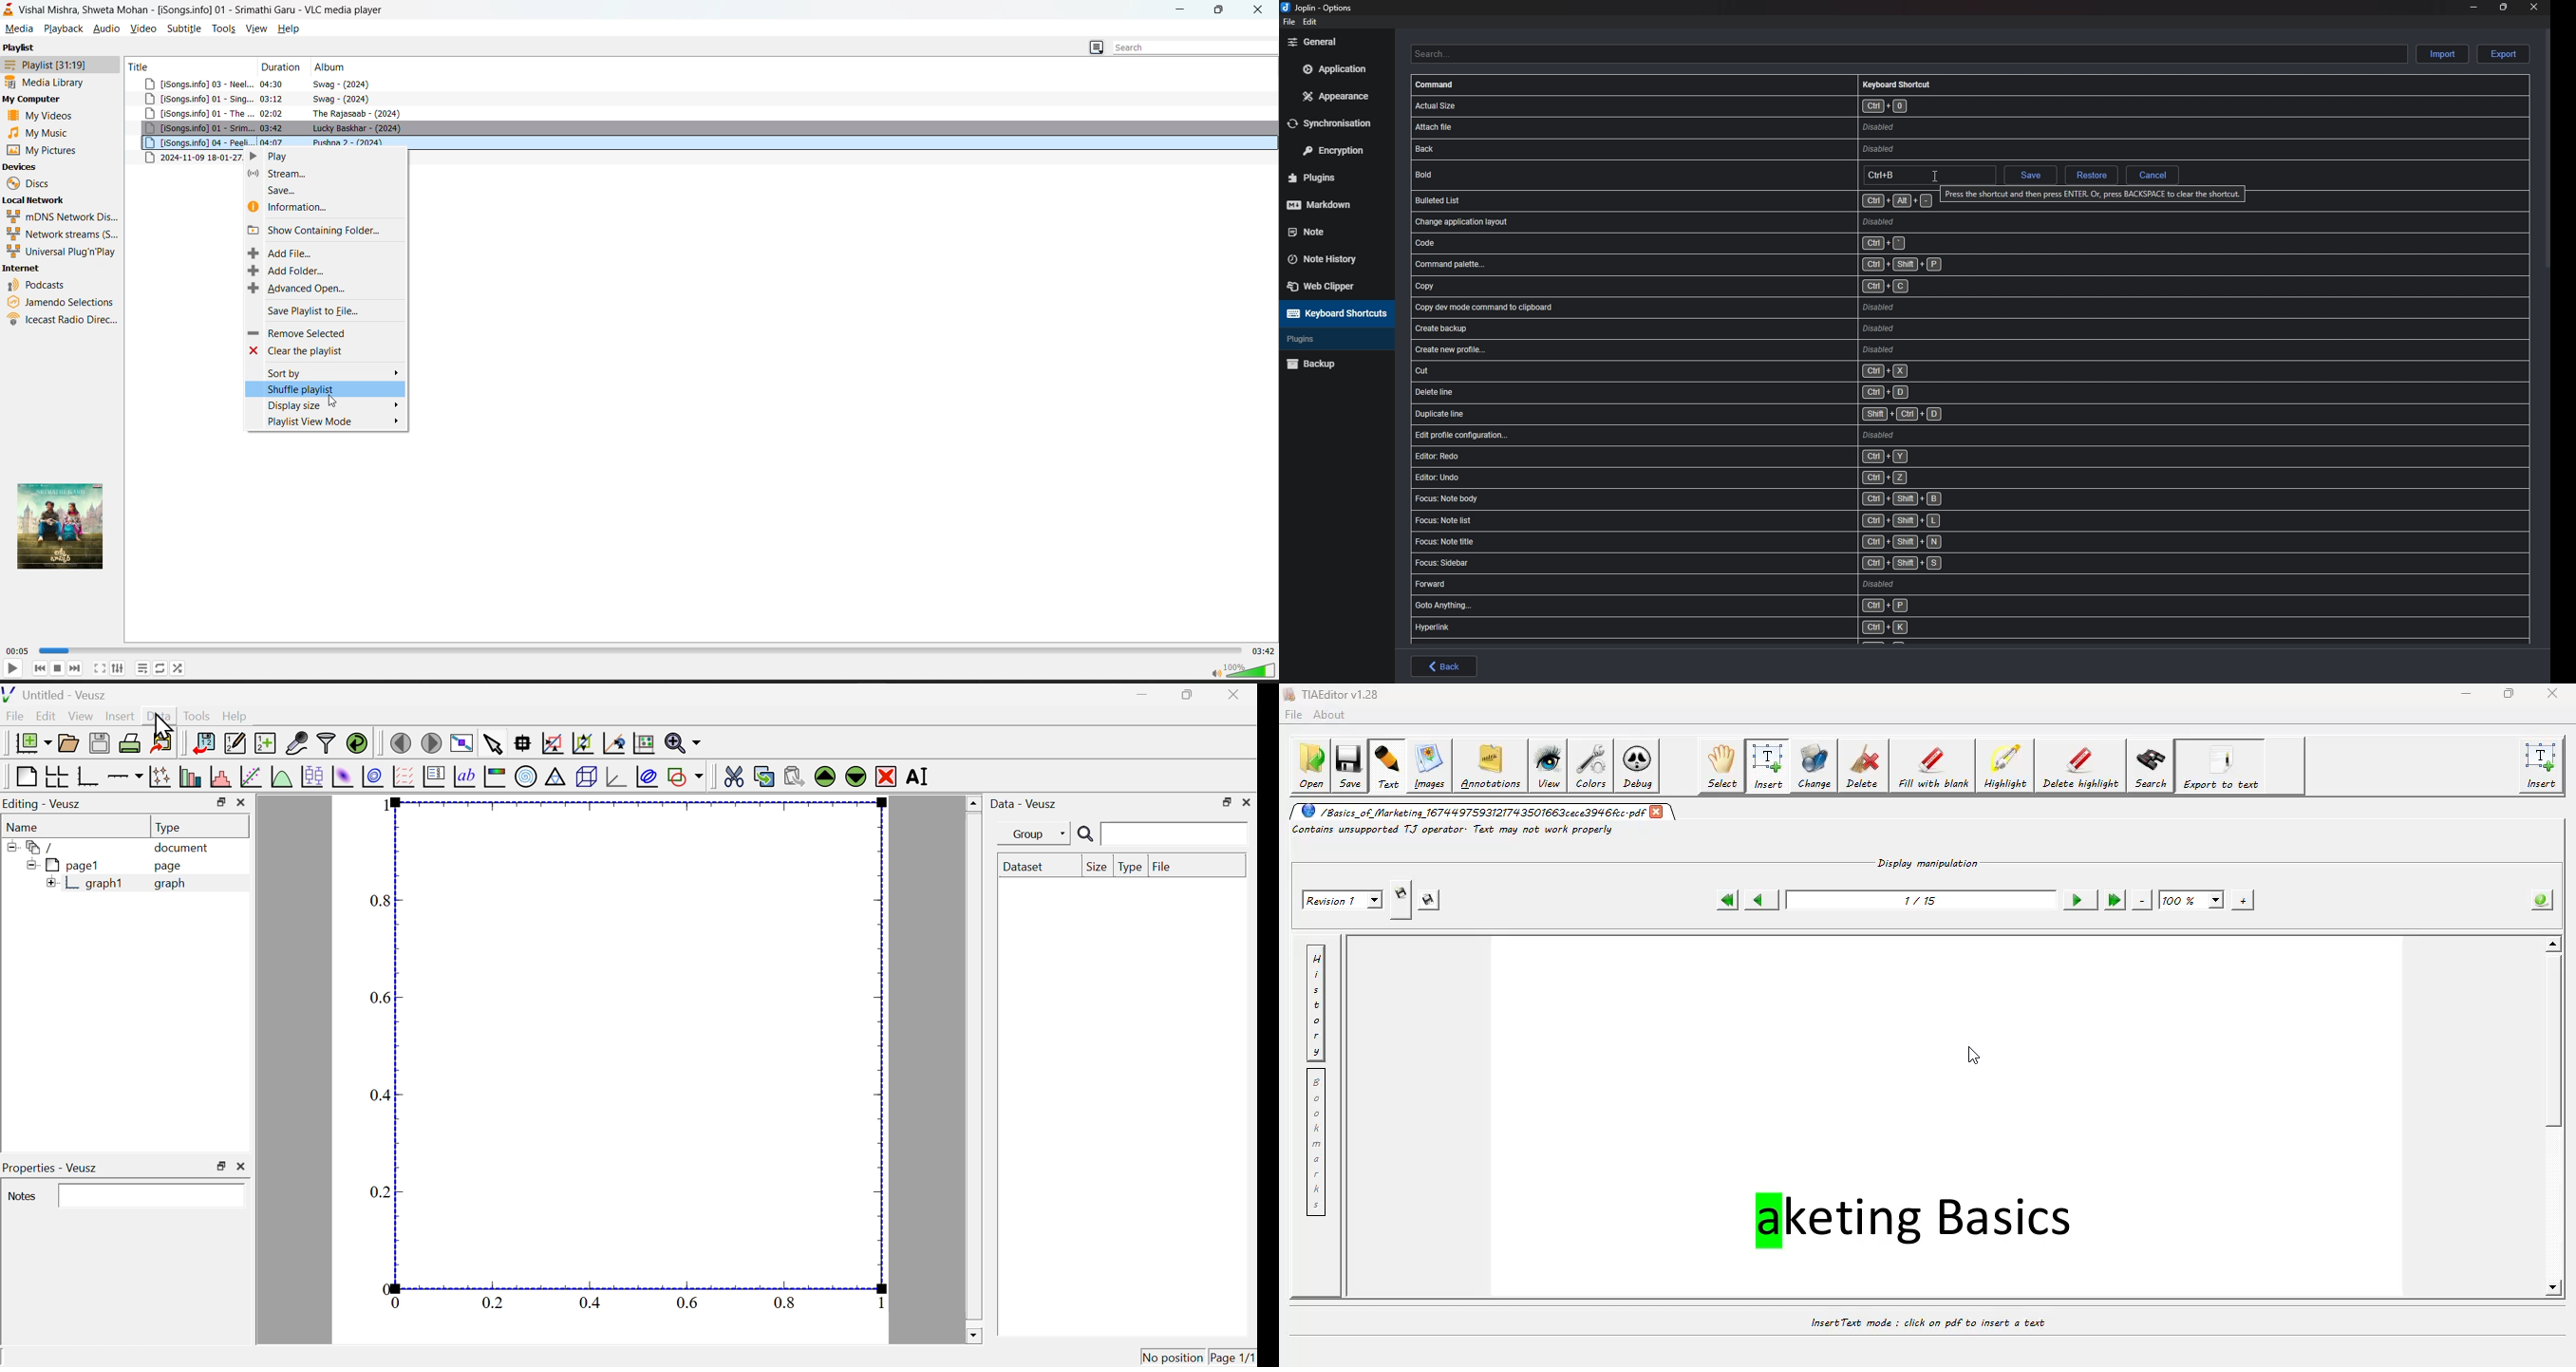  What do you see at coordinates (281, 191) in the screenshot?
I see `save` at bounding box center [281, 191].